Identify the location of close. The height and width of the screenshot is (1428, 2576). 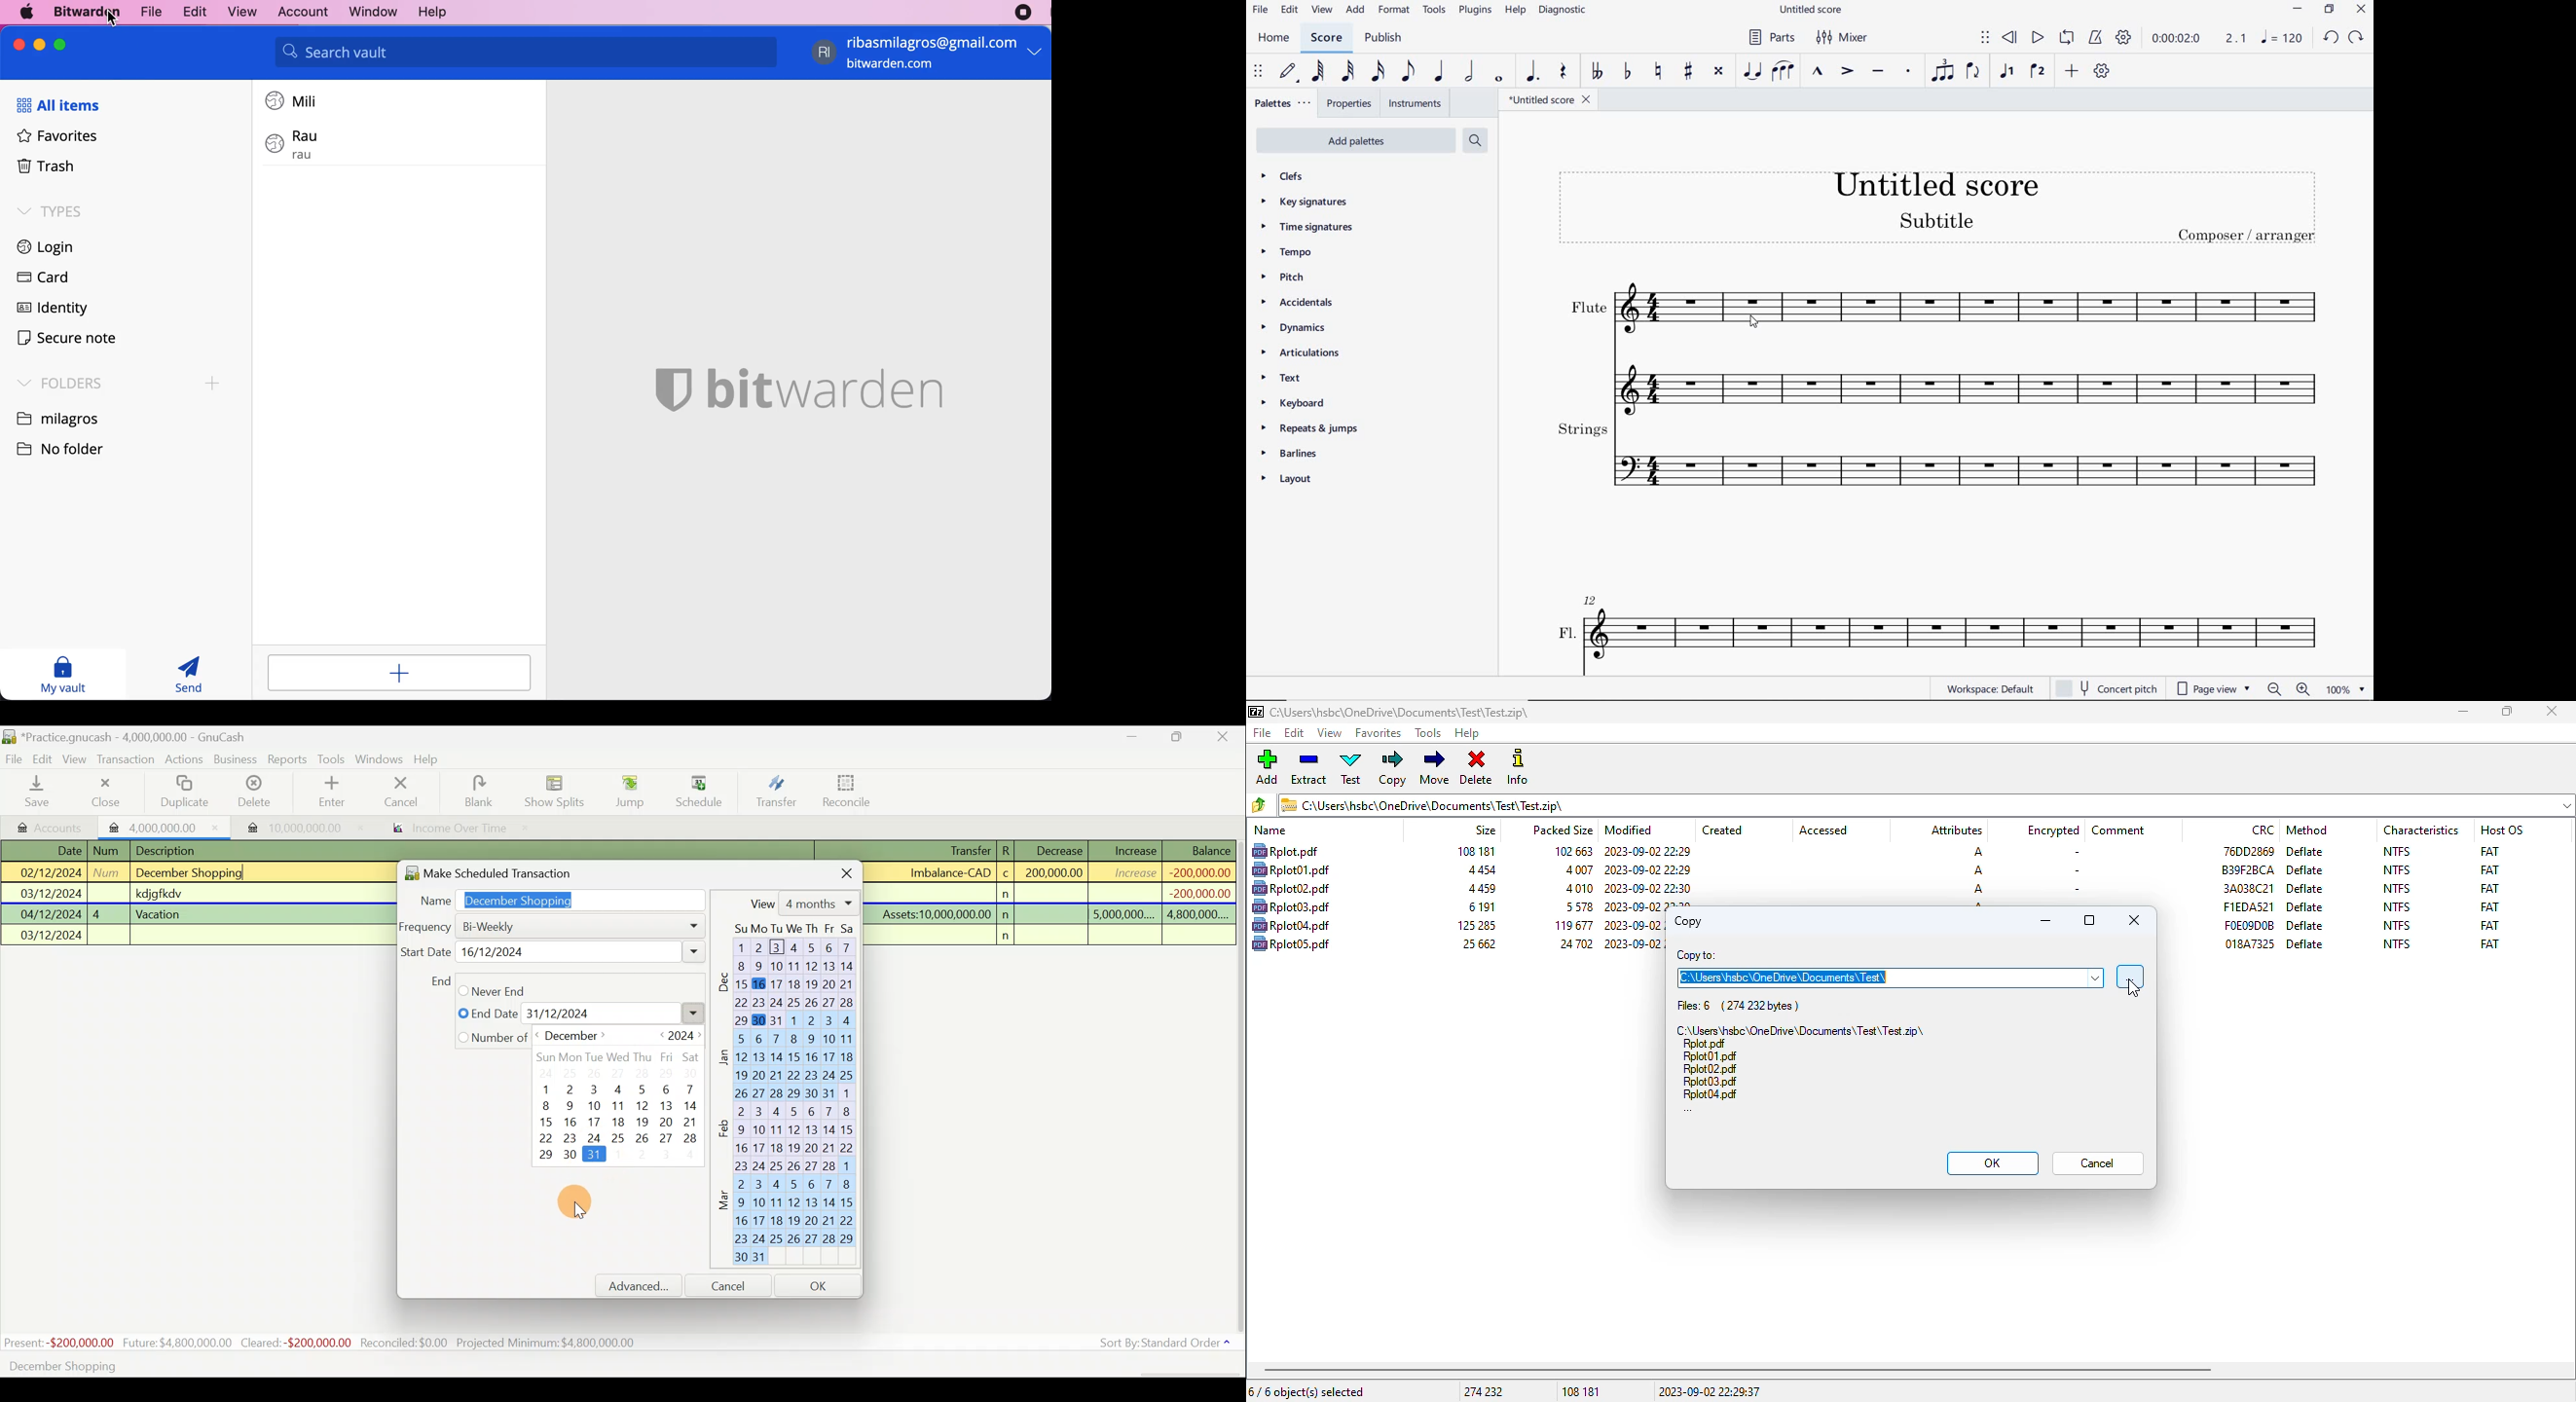
(2134, 919).